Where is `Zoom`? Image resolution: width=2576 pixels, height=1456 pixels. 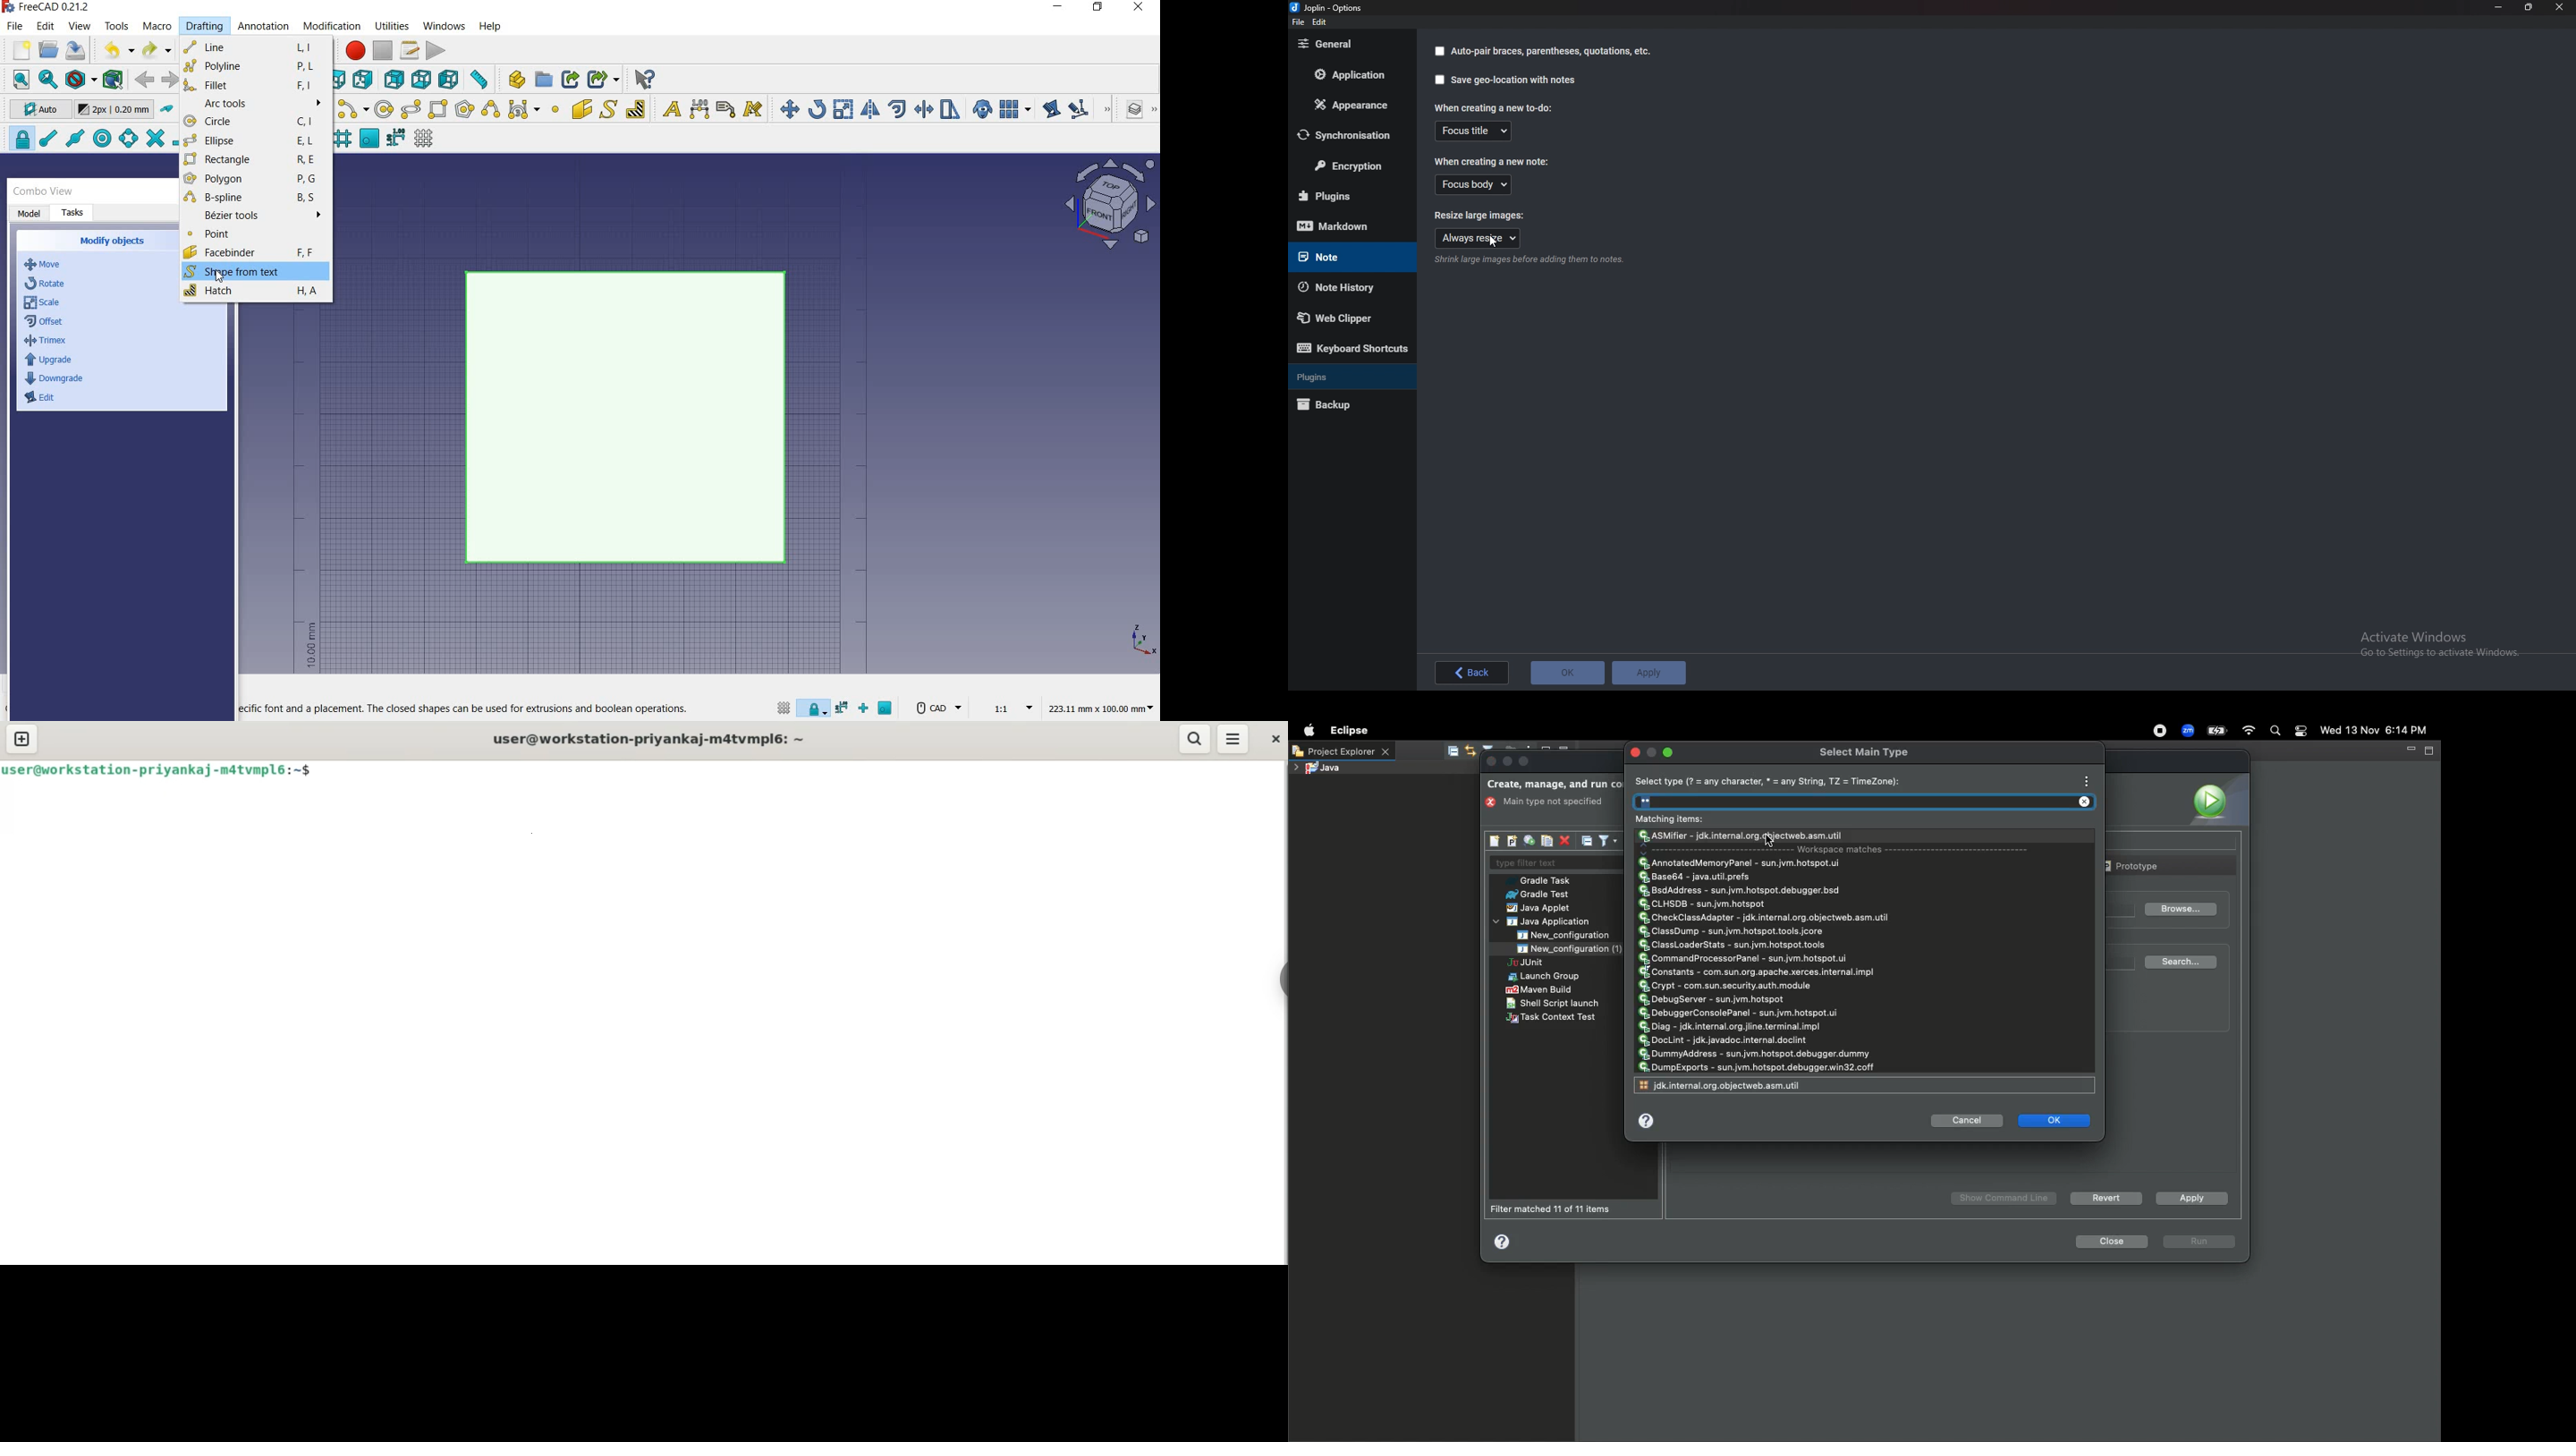 Zoom is located at coordinates (2186, 732).